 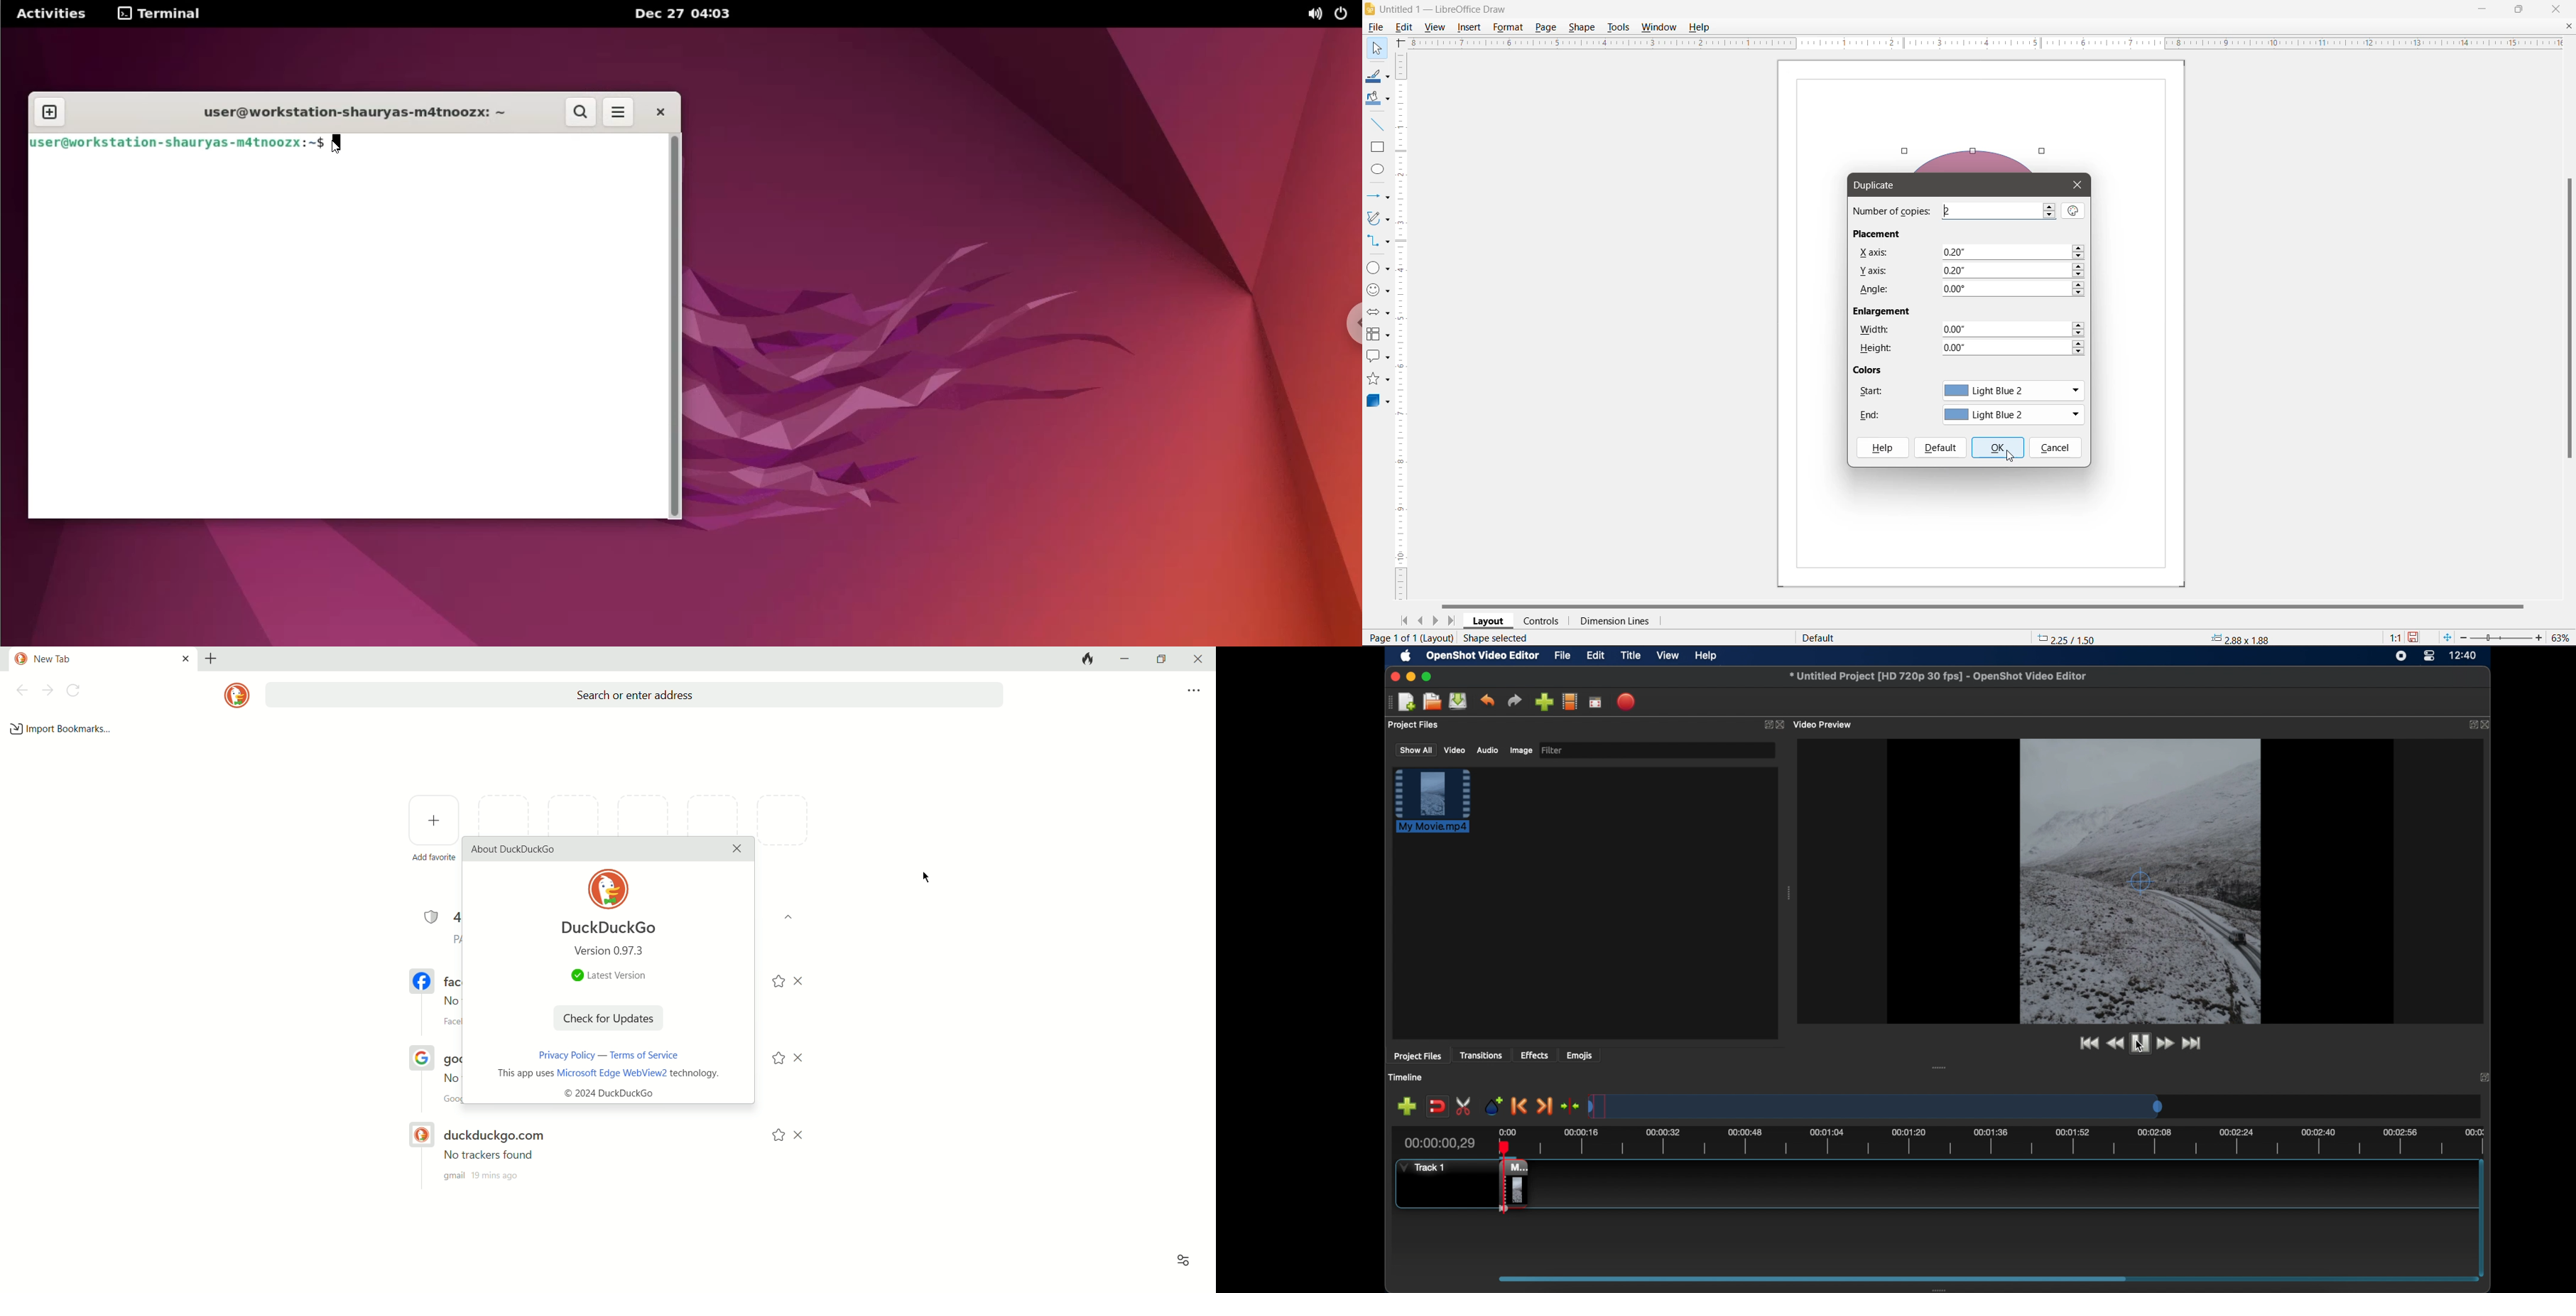 I want to click on chrome options, so click(x=1349, y=325).